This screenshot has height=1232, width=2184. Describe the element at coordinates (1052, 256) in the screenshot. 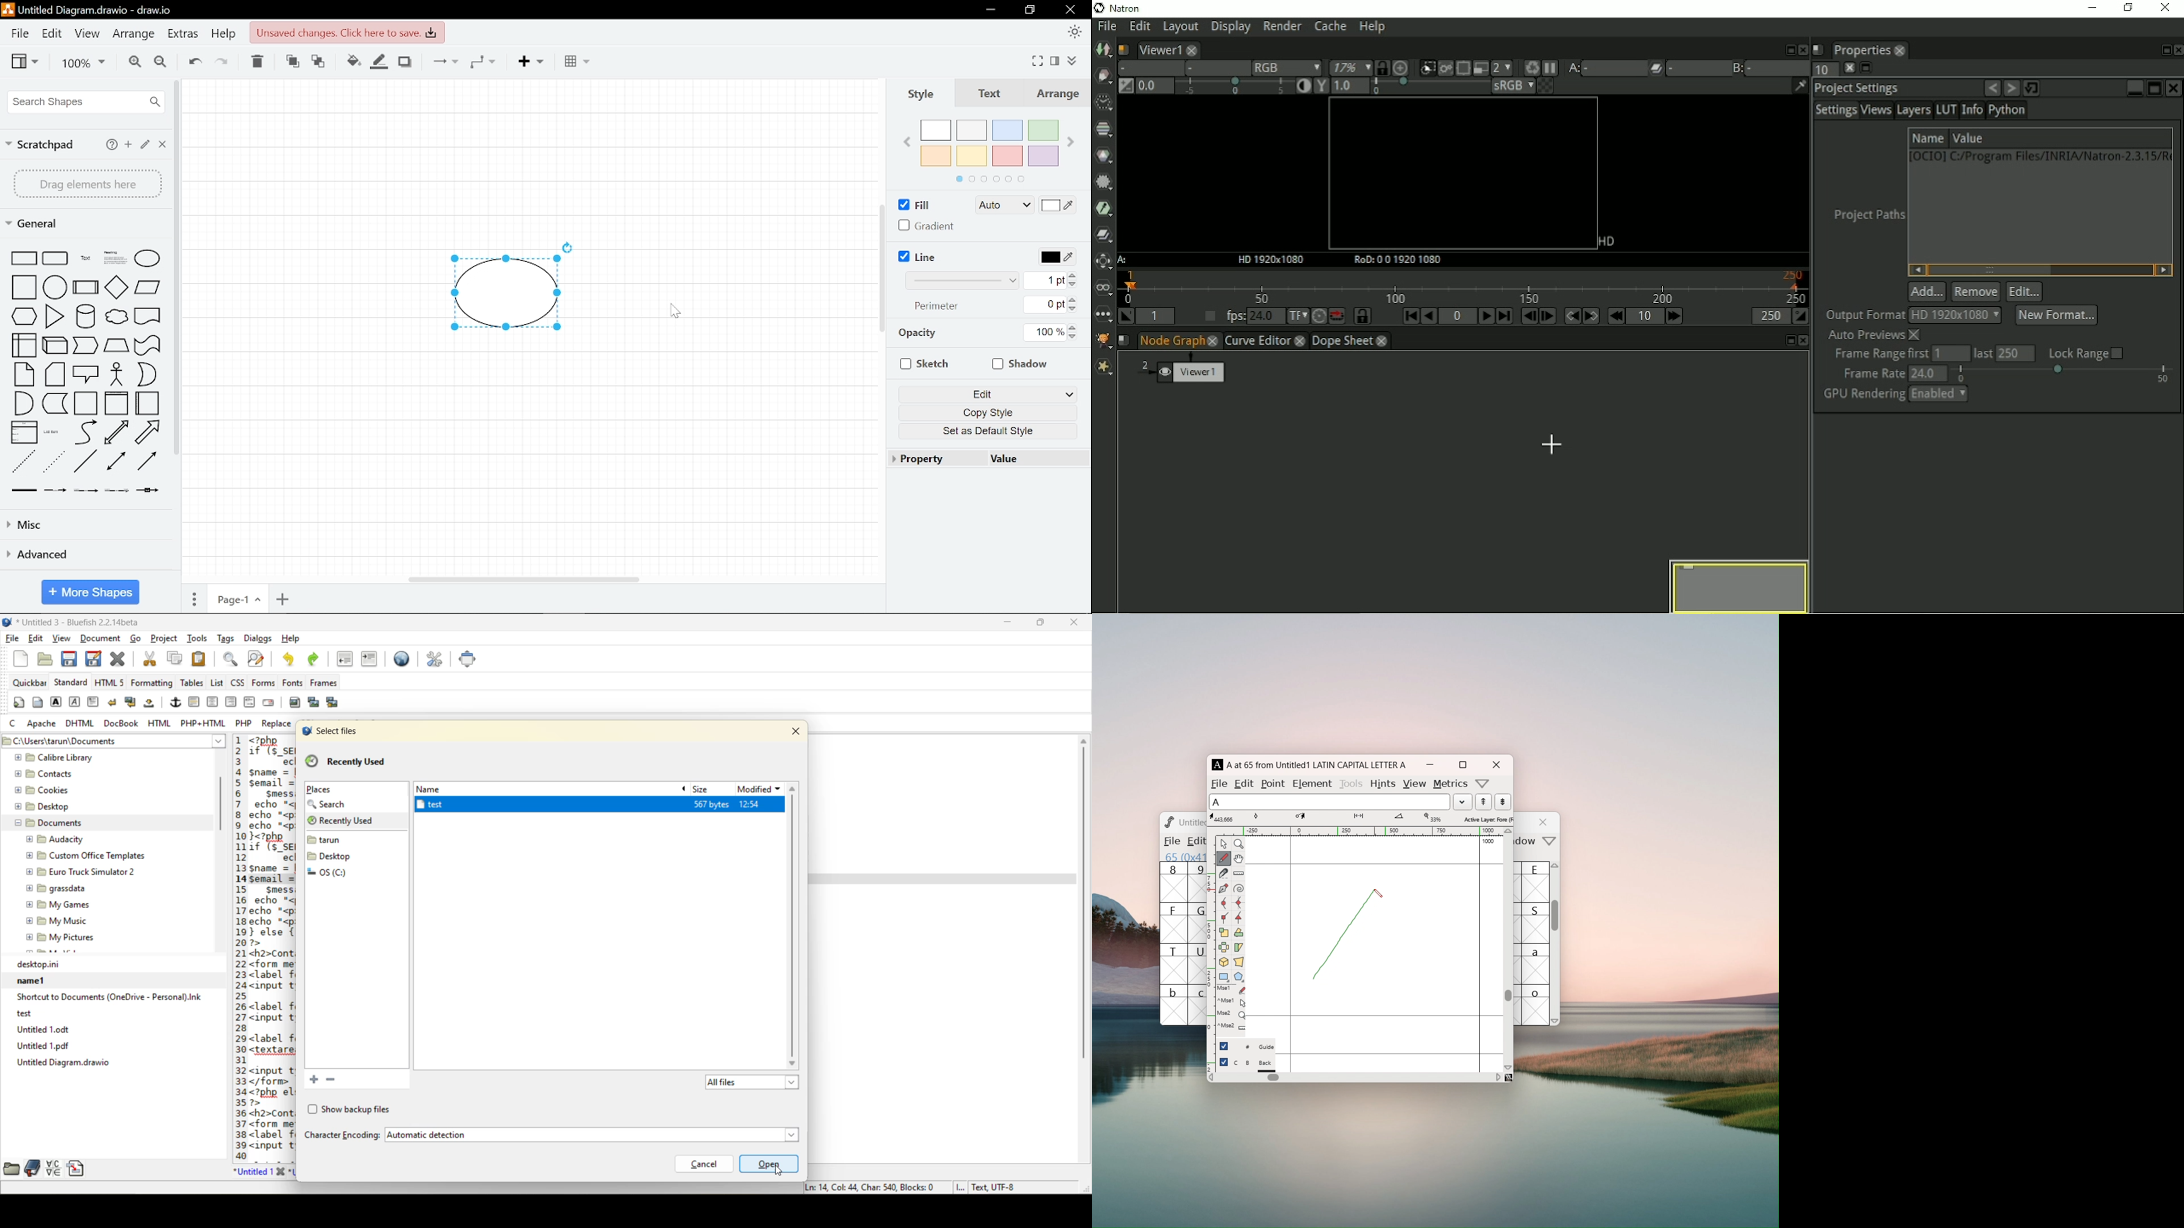

I see `Line color` at that location.